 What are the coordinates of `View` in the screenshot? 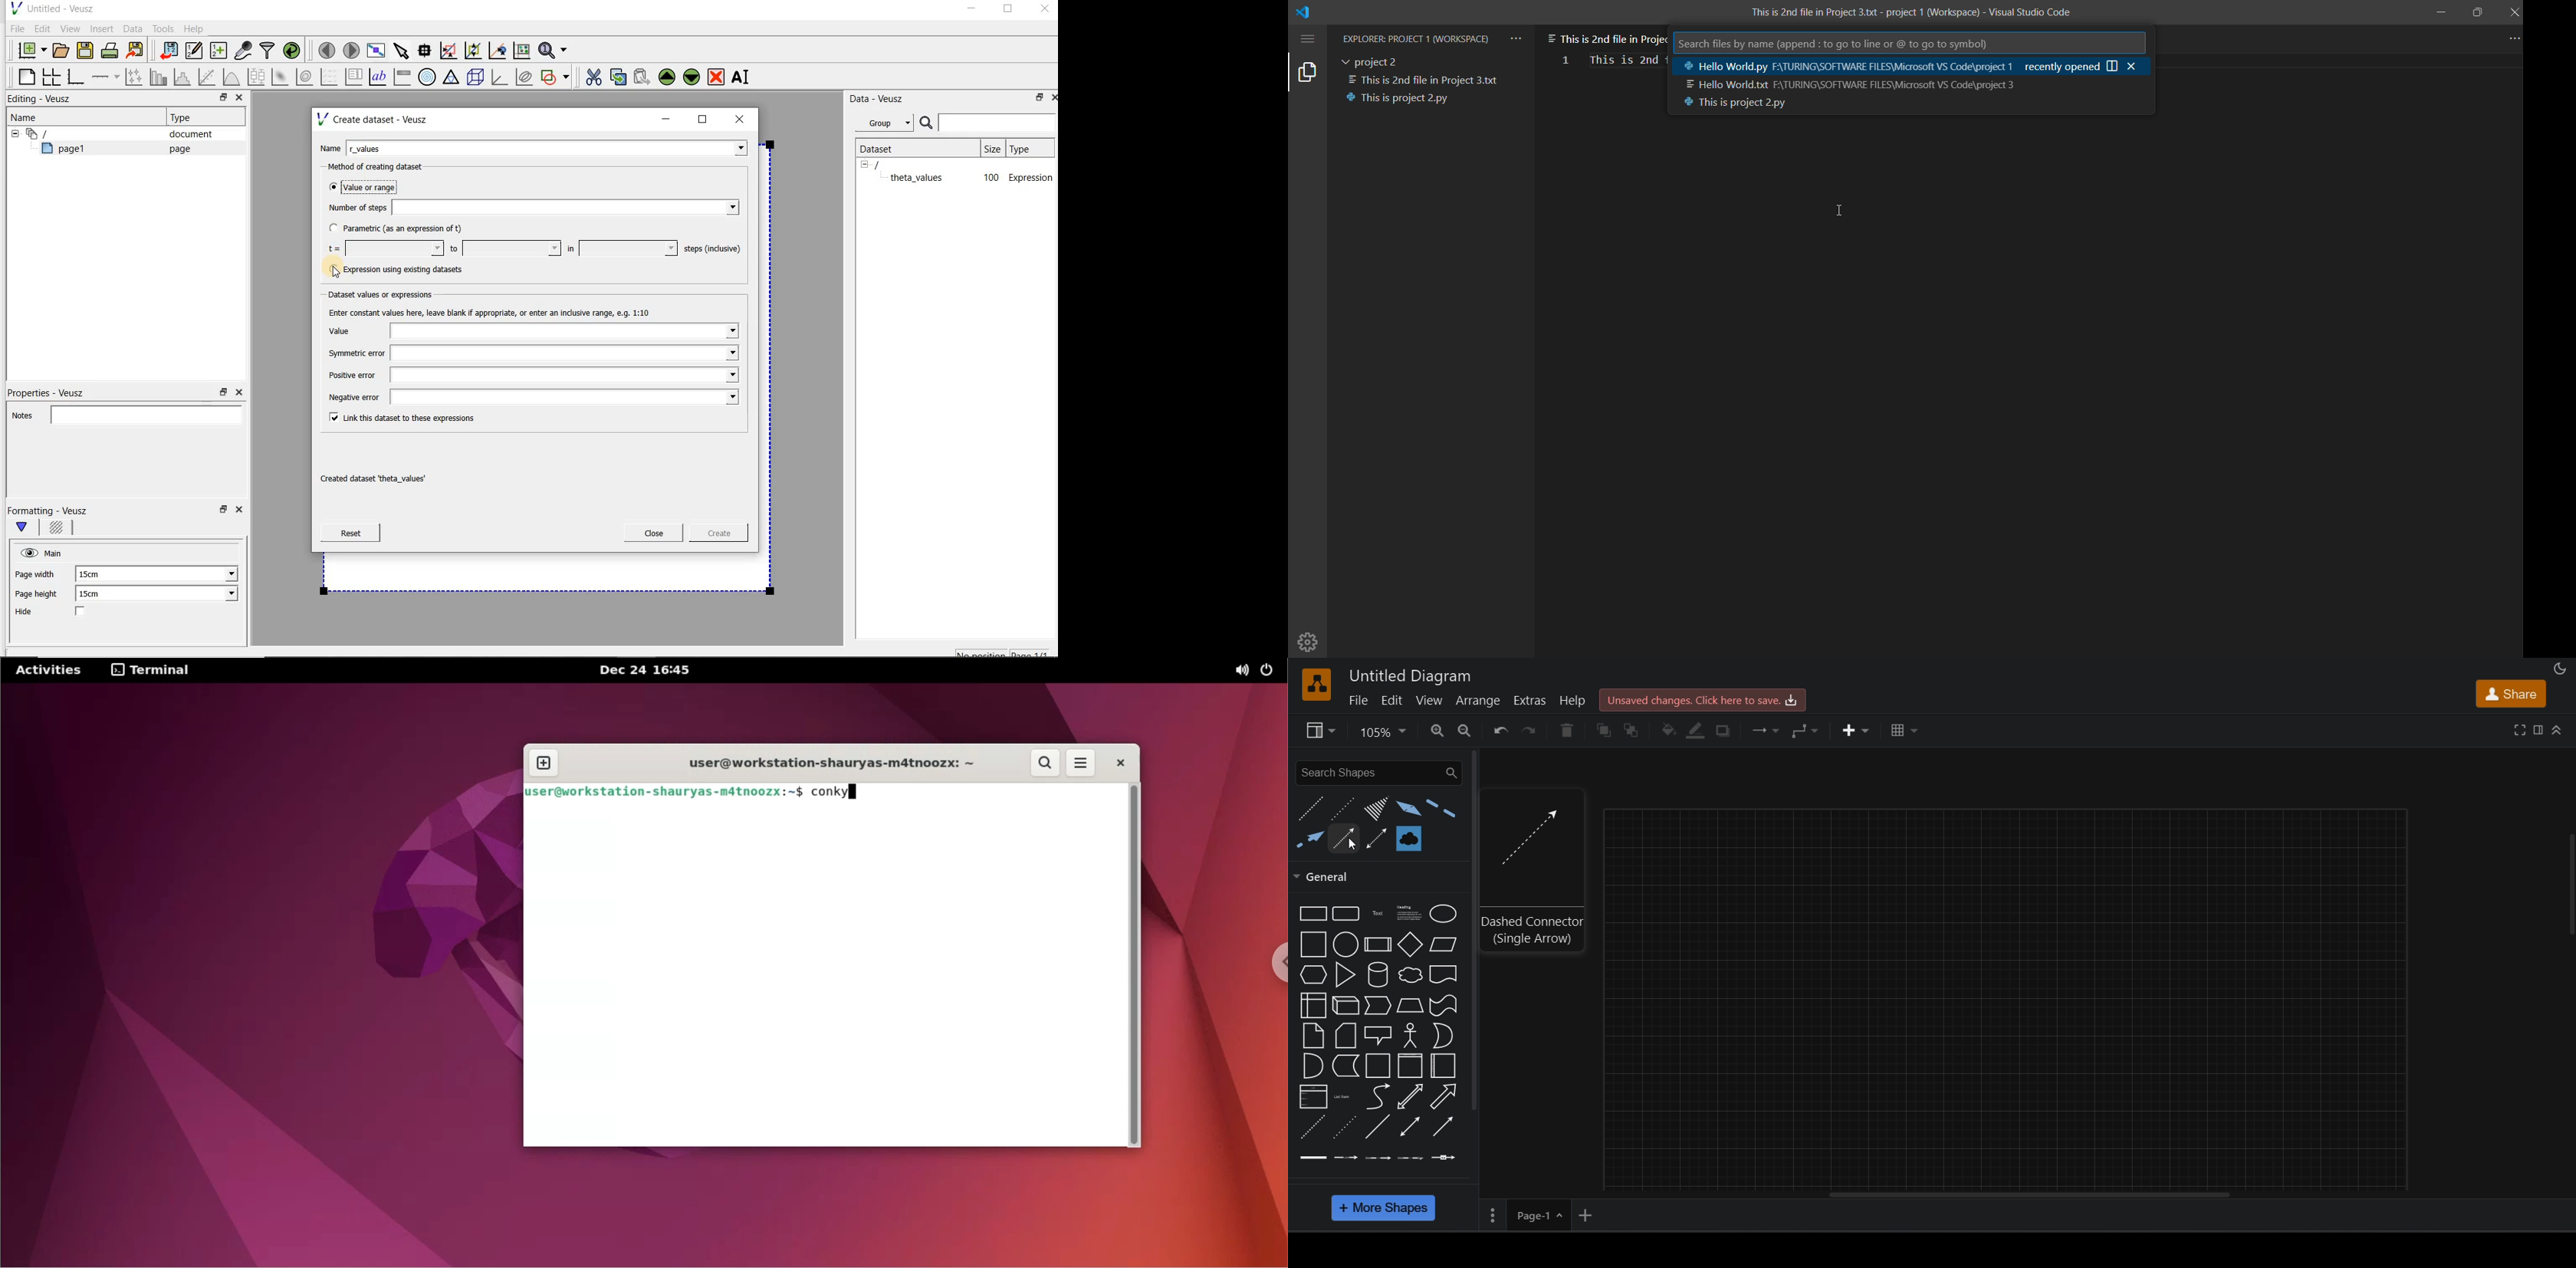 It's located at (70, 27).